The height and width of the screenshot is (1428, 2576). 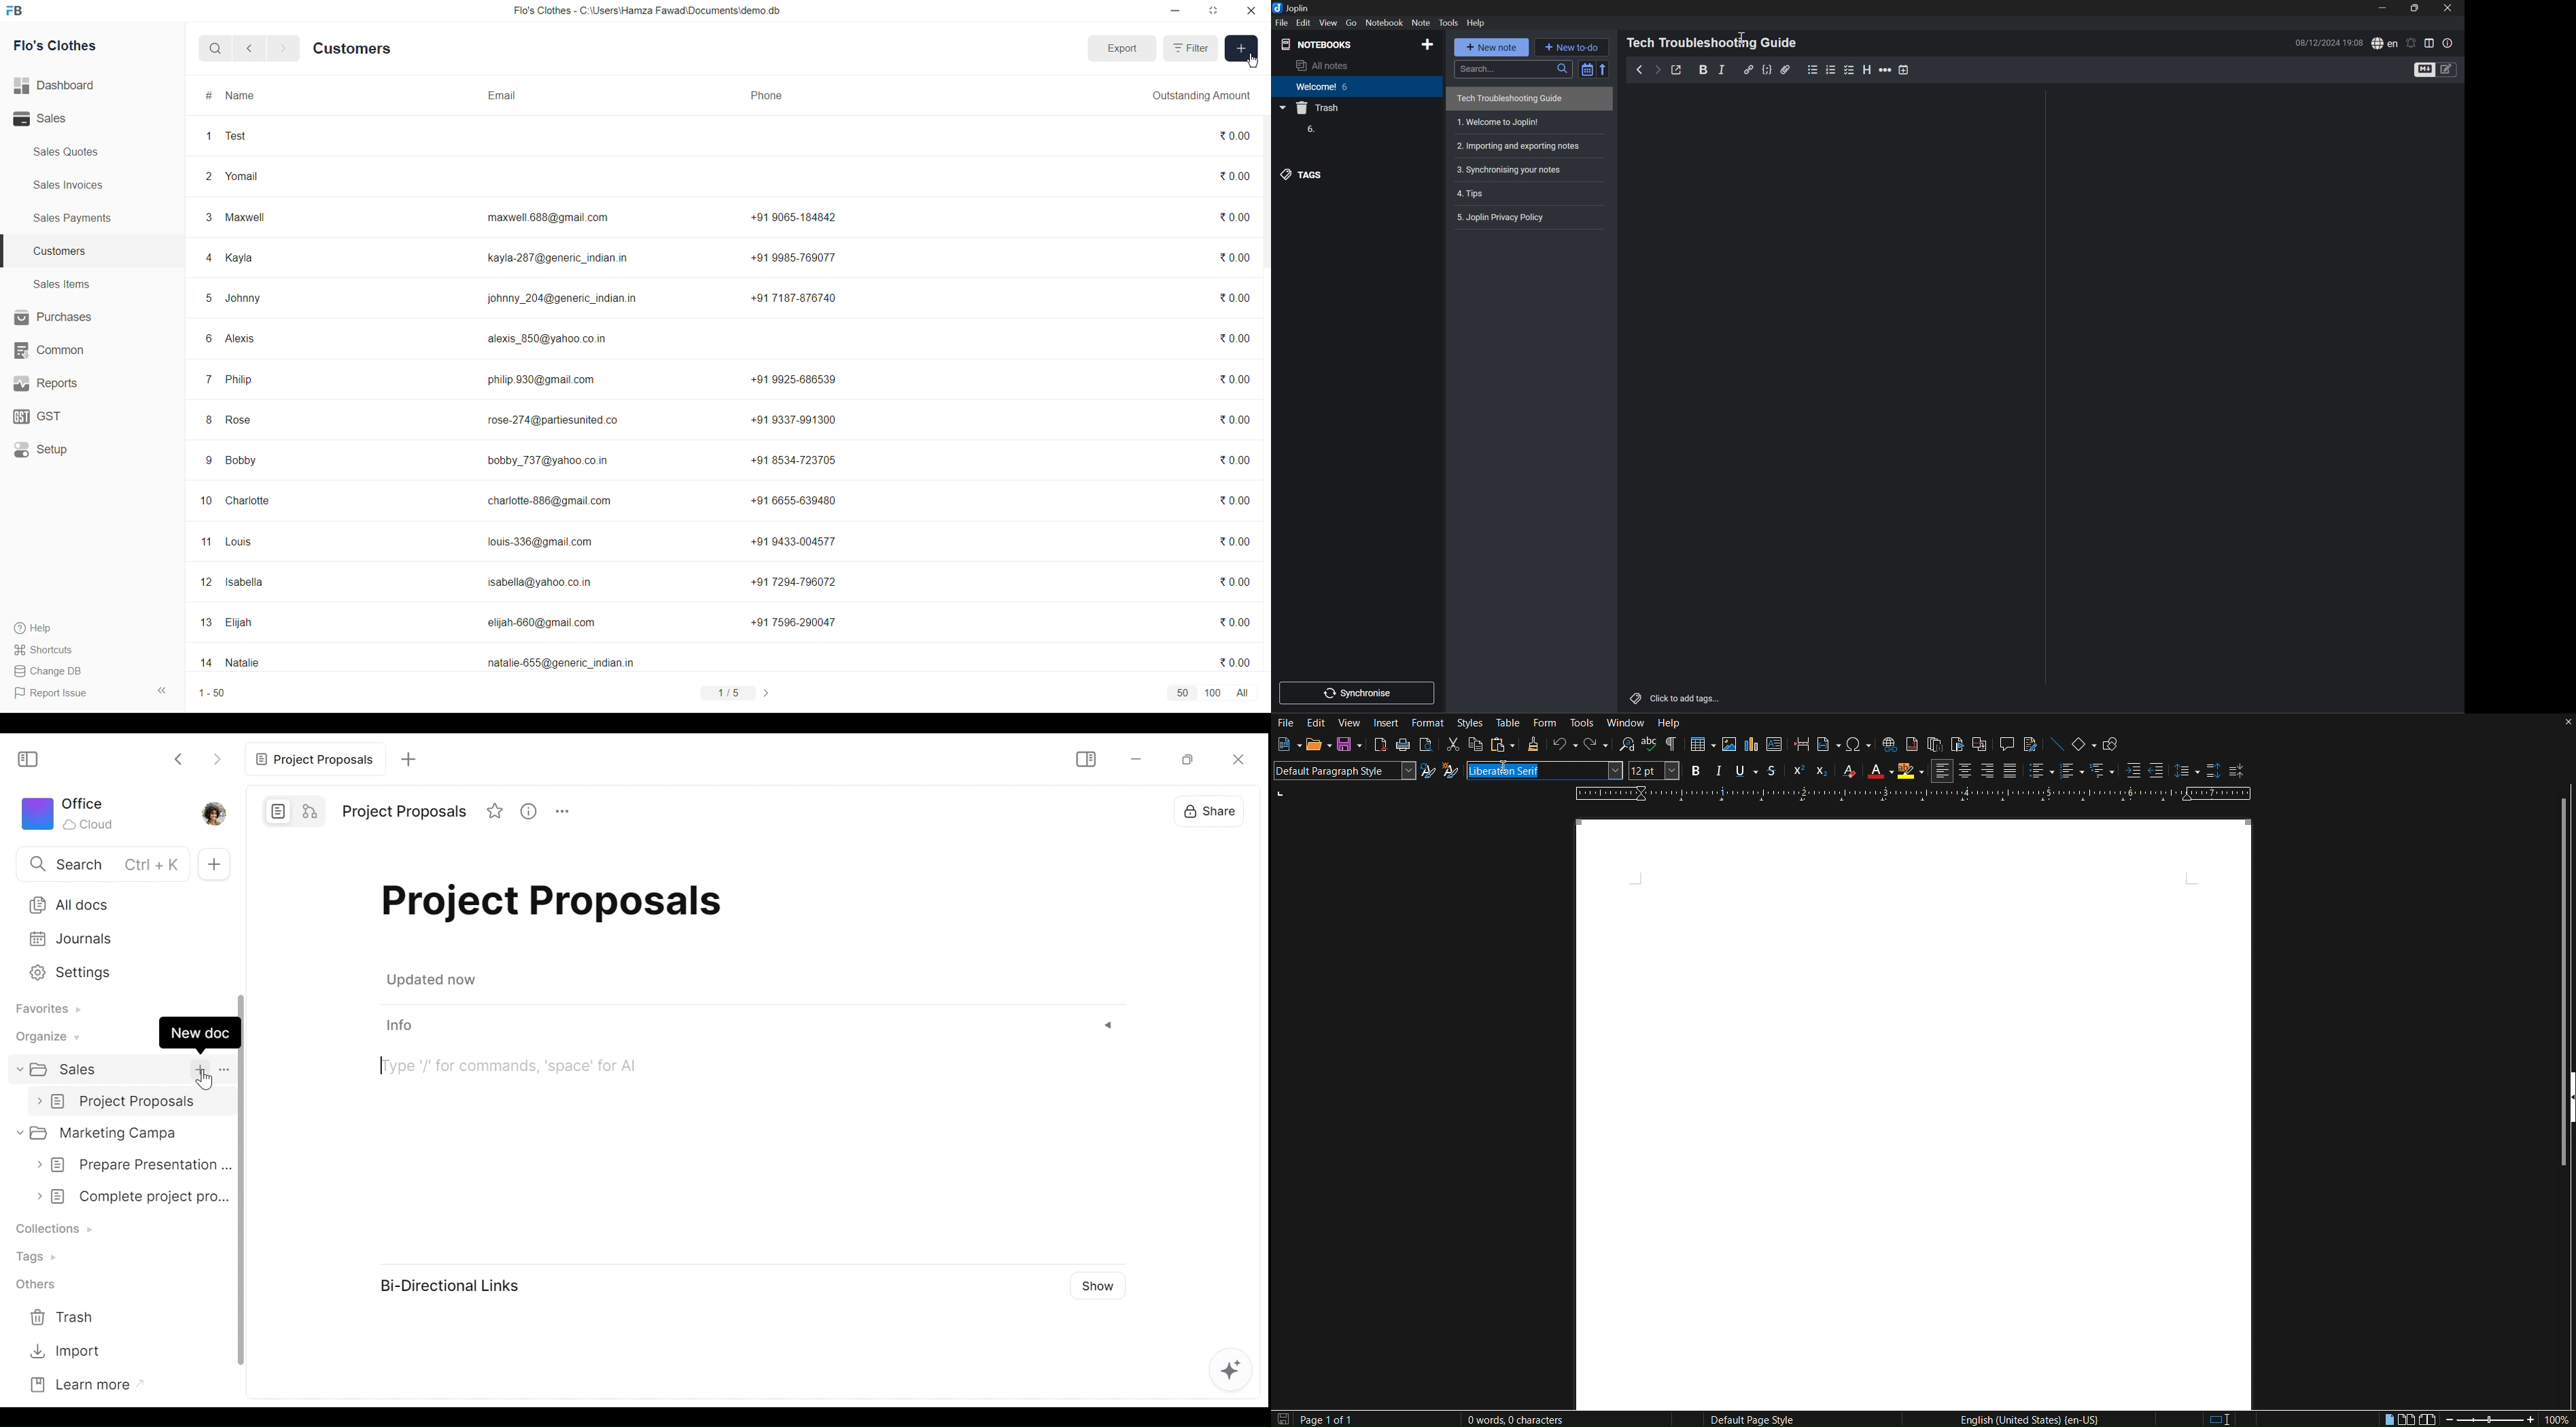 I want to click on Insert Endnote, so click(x=1934, y=746).